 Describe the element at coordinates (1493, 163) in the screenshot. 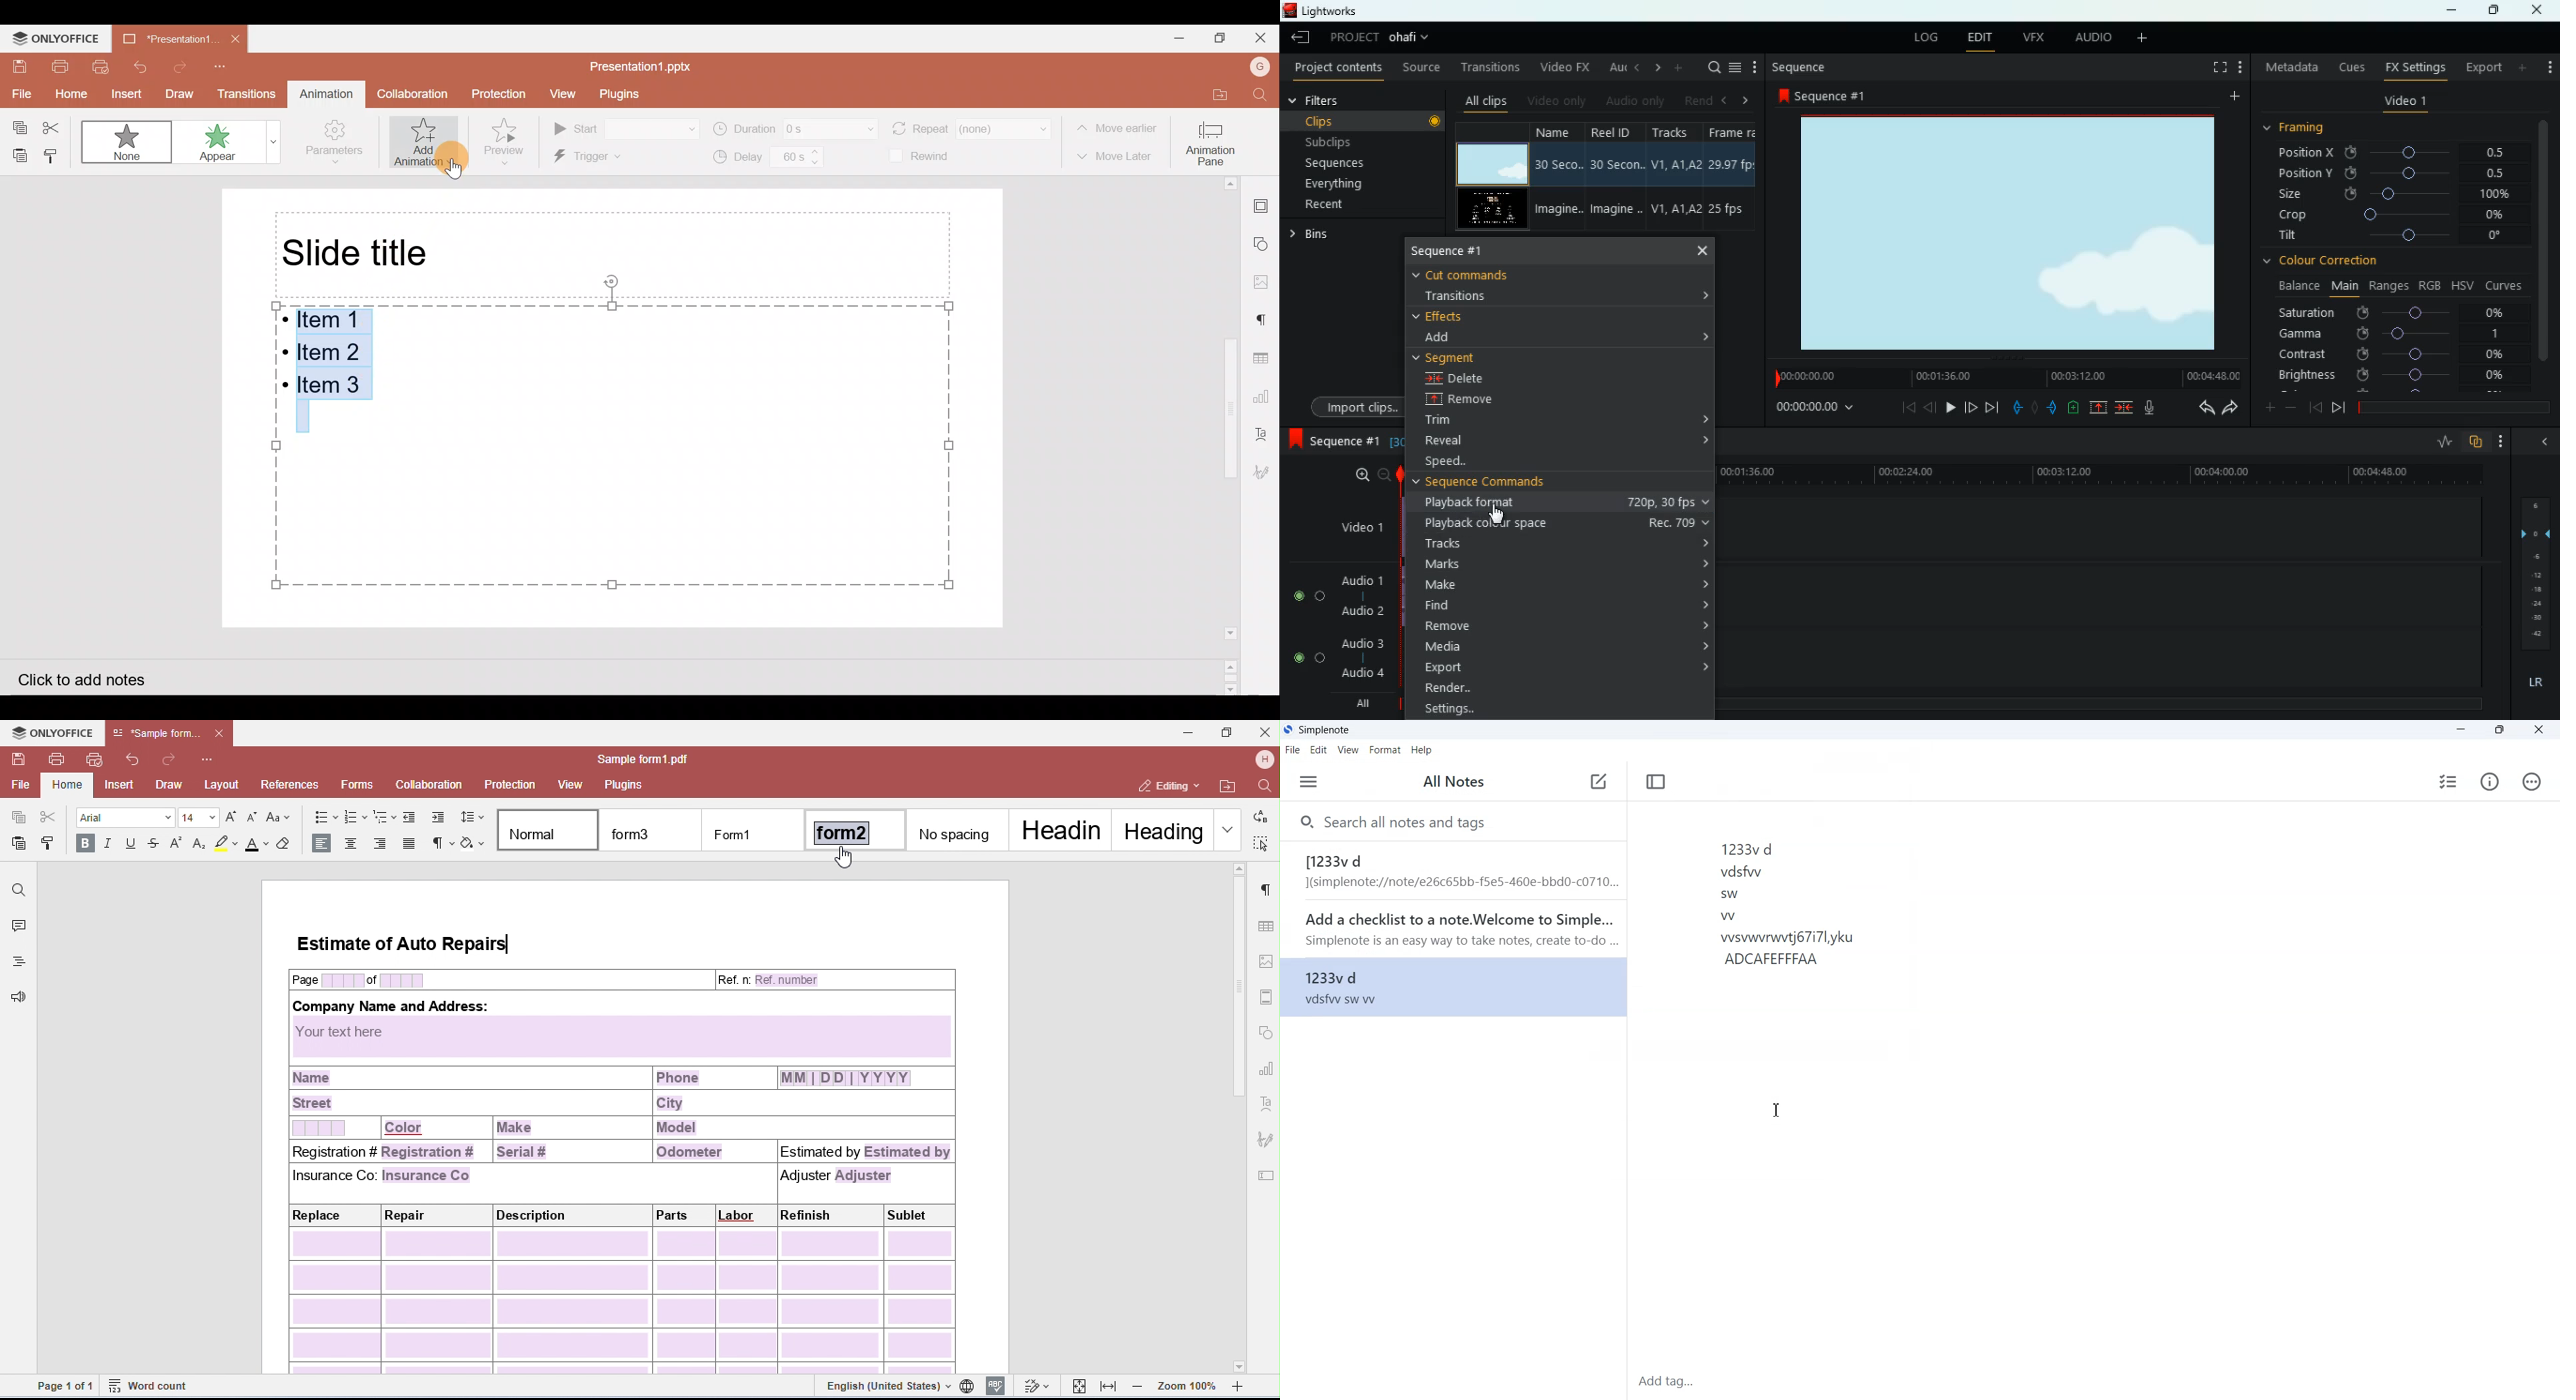

I see `video` at that location.